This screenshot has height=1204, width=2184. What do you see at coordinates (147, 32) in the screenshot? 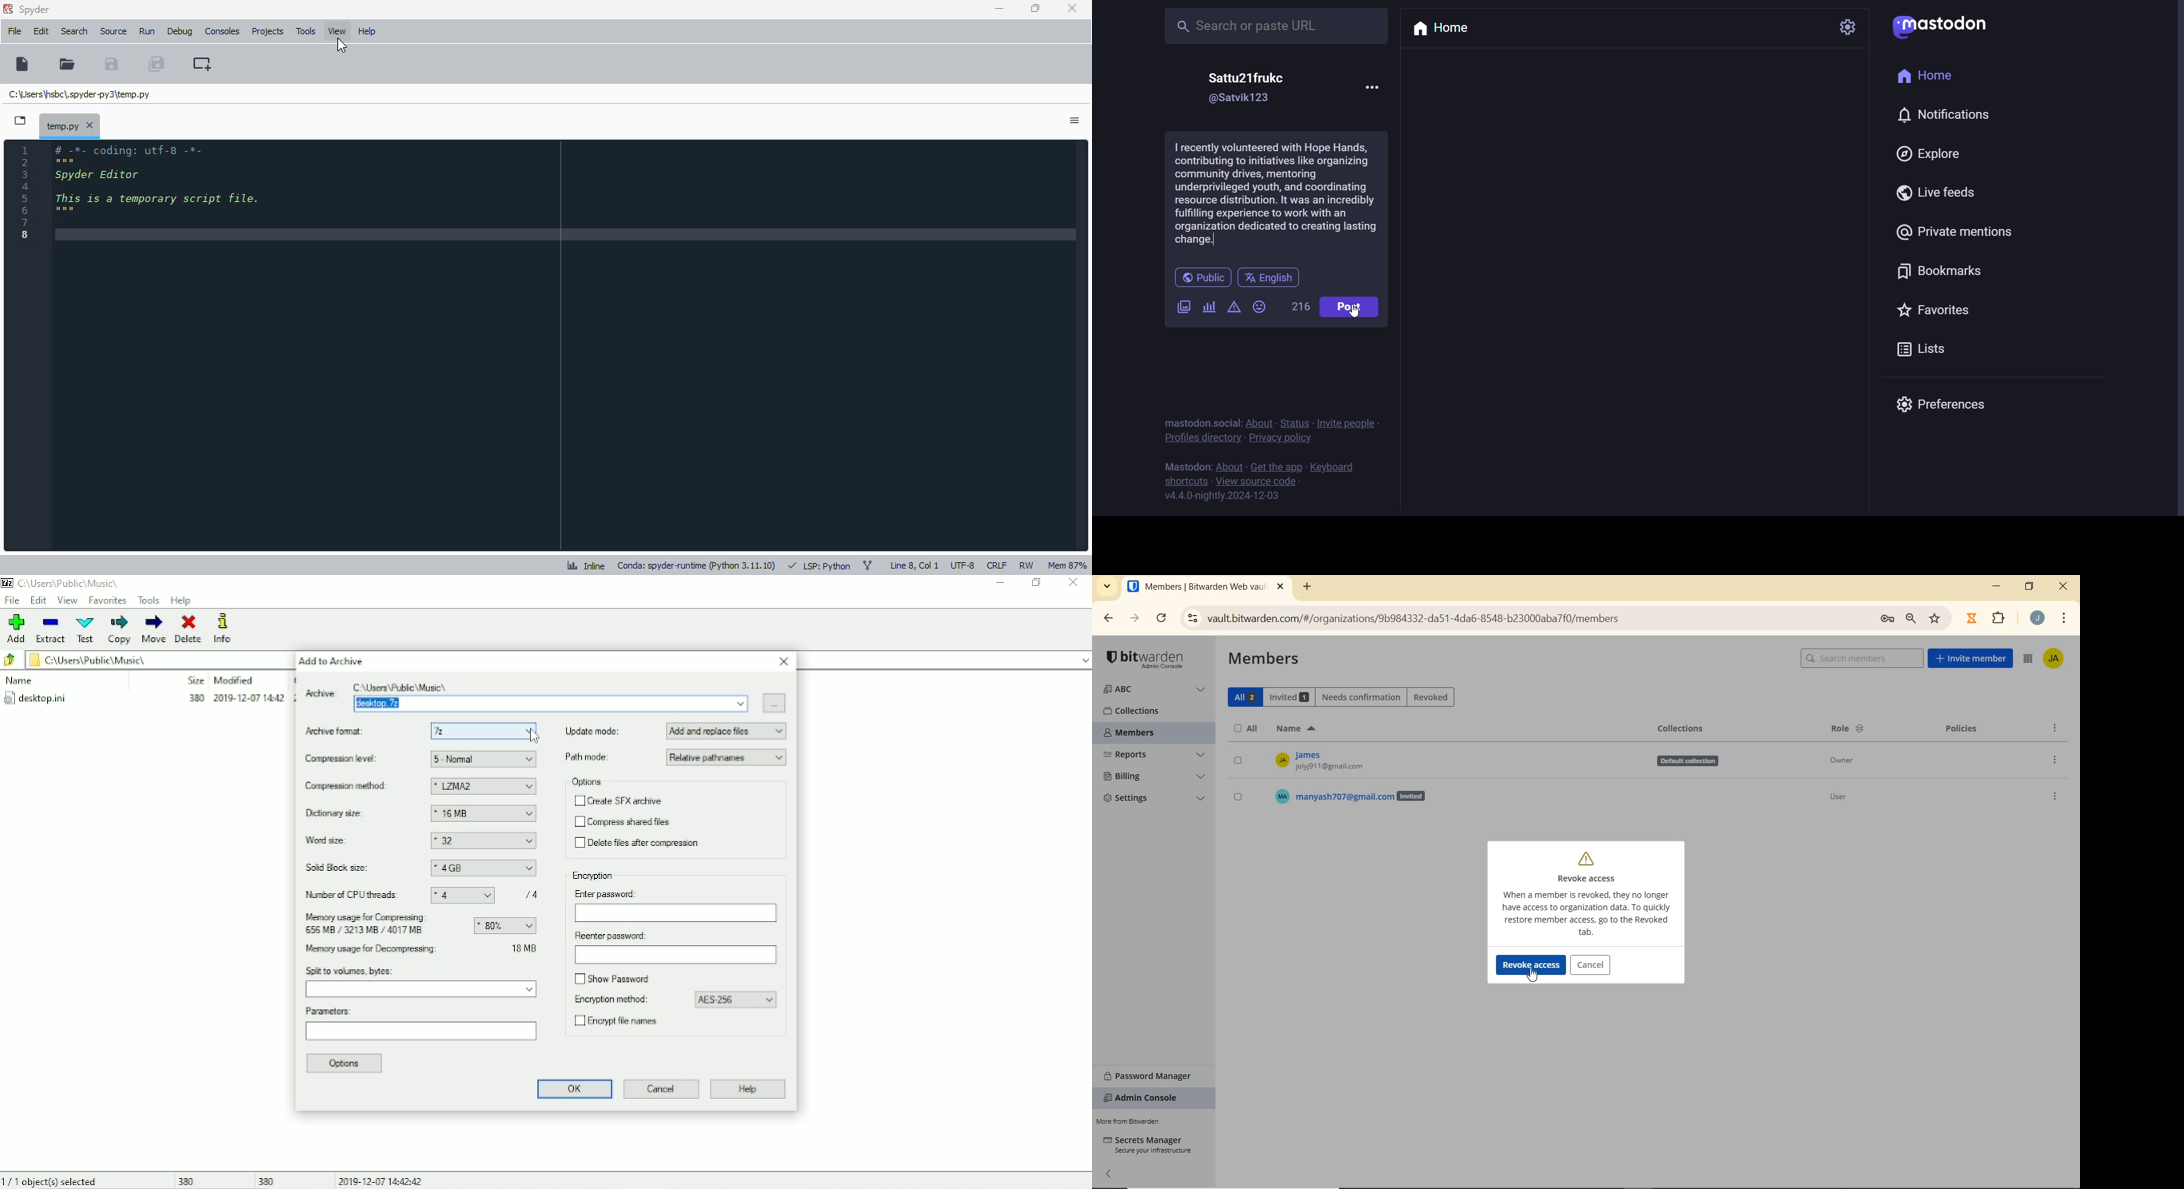
I see `run` at bounding box center [147, 32].